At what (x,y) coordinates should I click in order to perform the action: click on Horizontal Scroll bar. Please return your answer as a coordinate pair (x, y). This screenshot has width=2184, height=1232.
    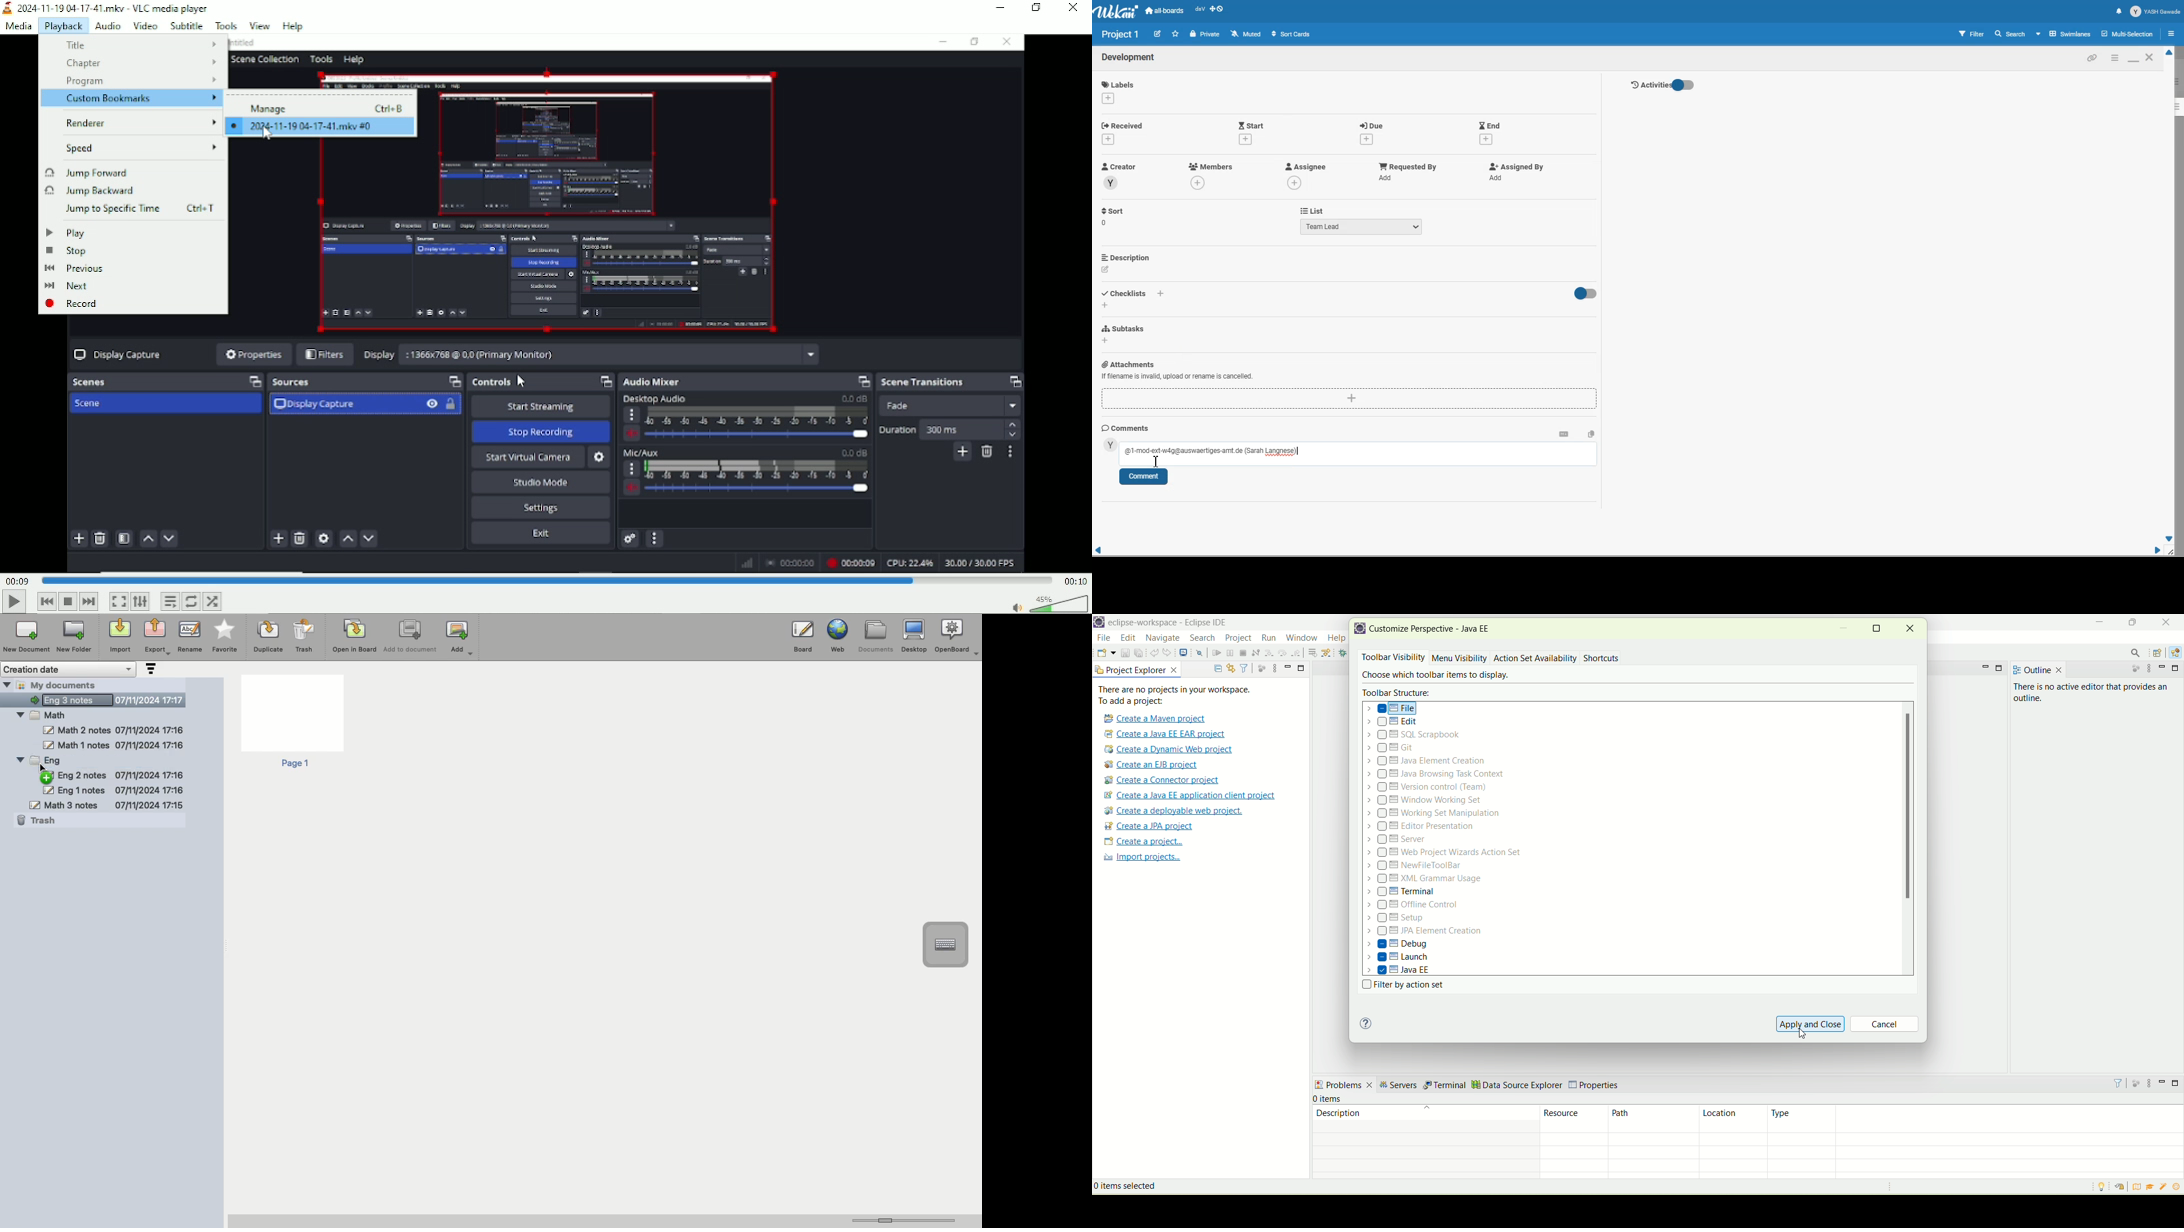
    Looking at the image, I should click on (1627, 551).